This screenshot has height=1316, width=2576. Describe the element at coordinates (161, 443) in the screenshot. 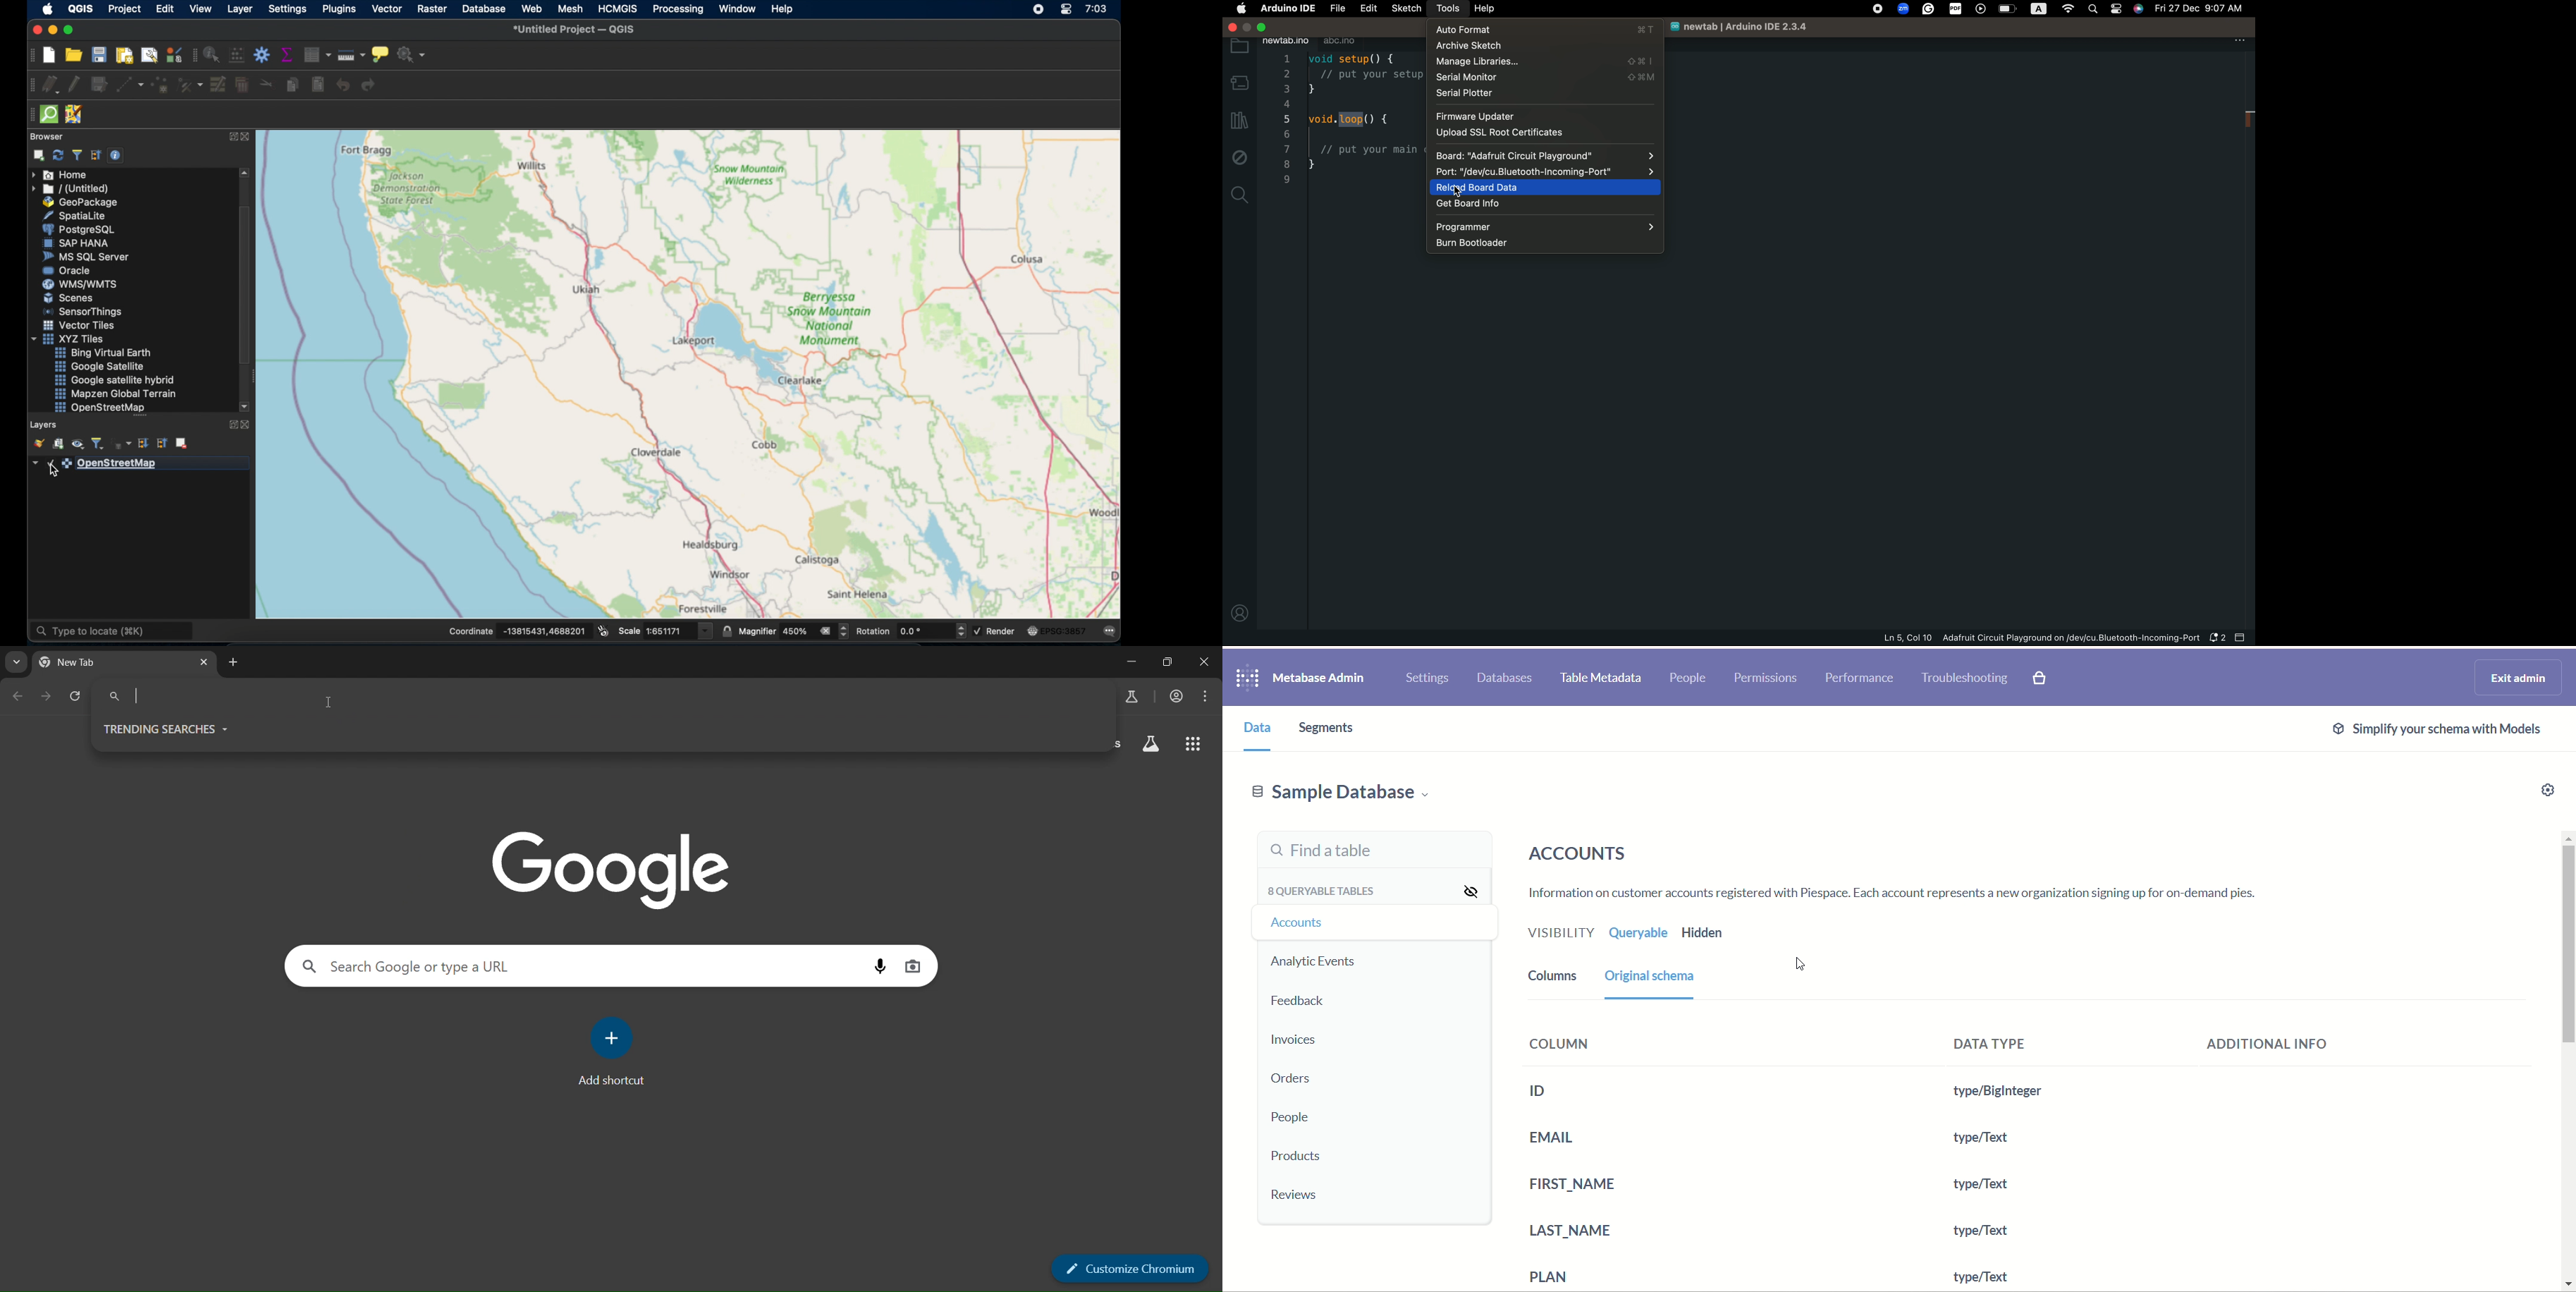

I see `collapse all` at that location.